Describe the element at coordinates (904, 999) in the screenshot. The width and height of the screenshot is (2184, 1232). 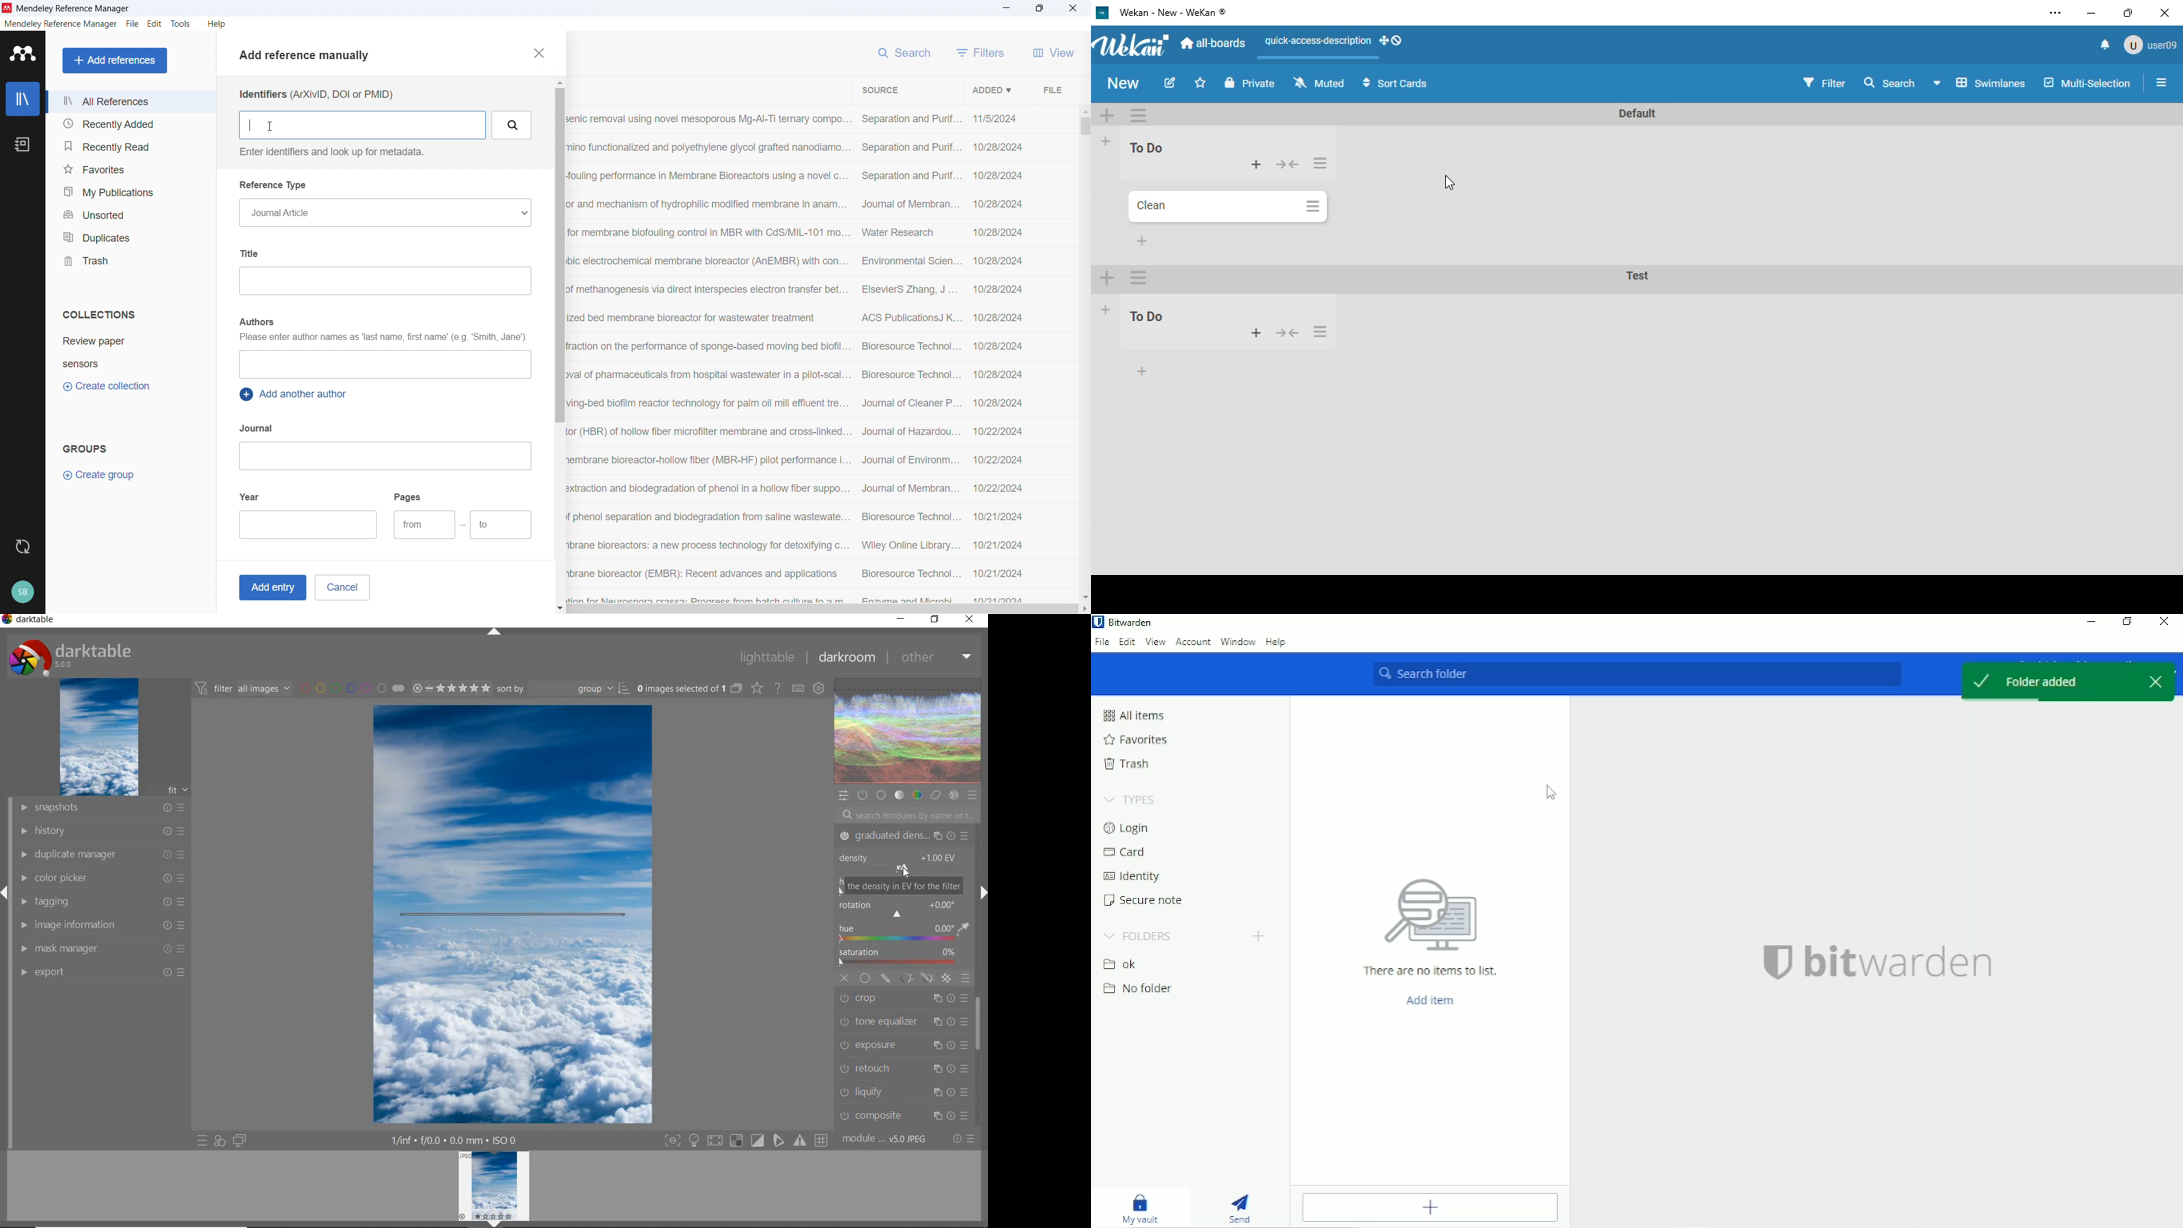
I see `crop` at that location.